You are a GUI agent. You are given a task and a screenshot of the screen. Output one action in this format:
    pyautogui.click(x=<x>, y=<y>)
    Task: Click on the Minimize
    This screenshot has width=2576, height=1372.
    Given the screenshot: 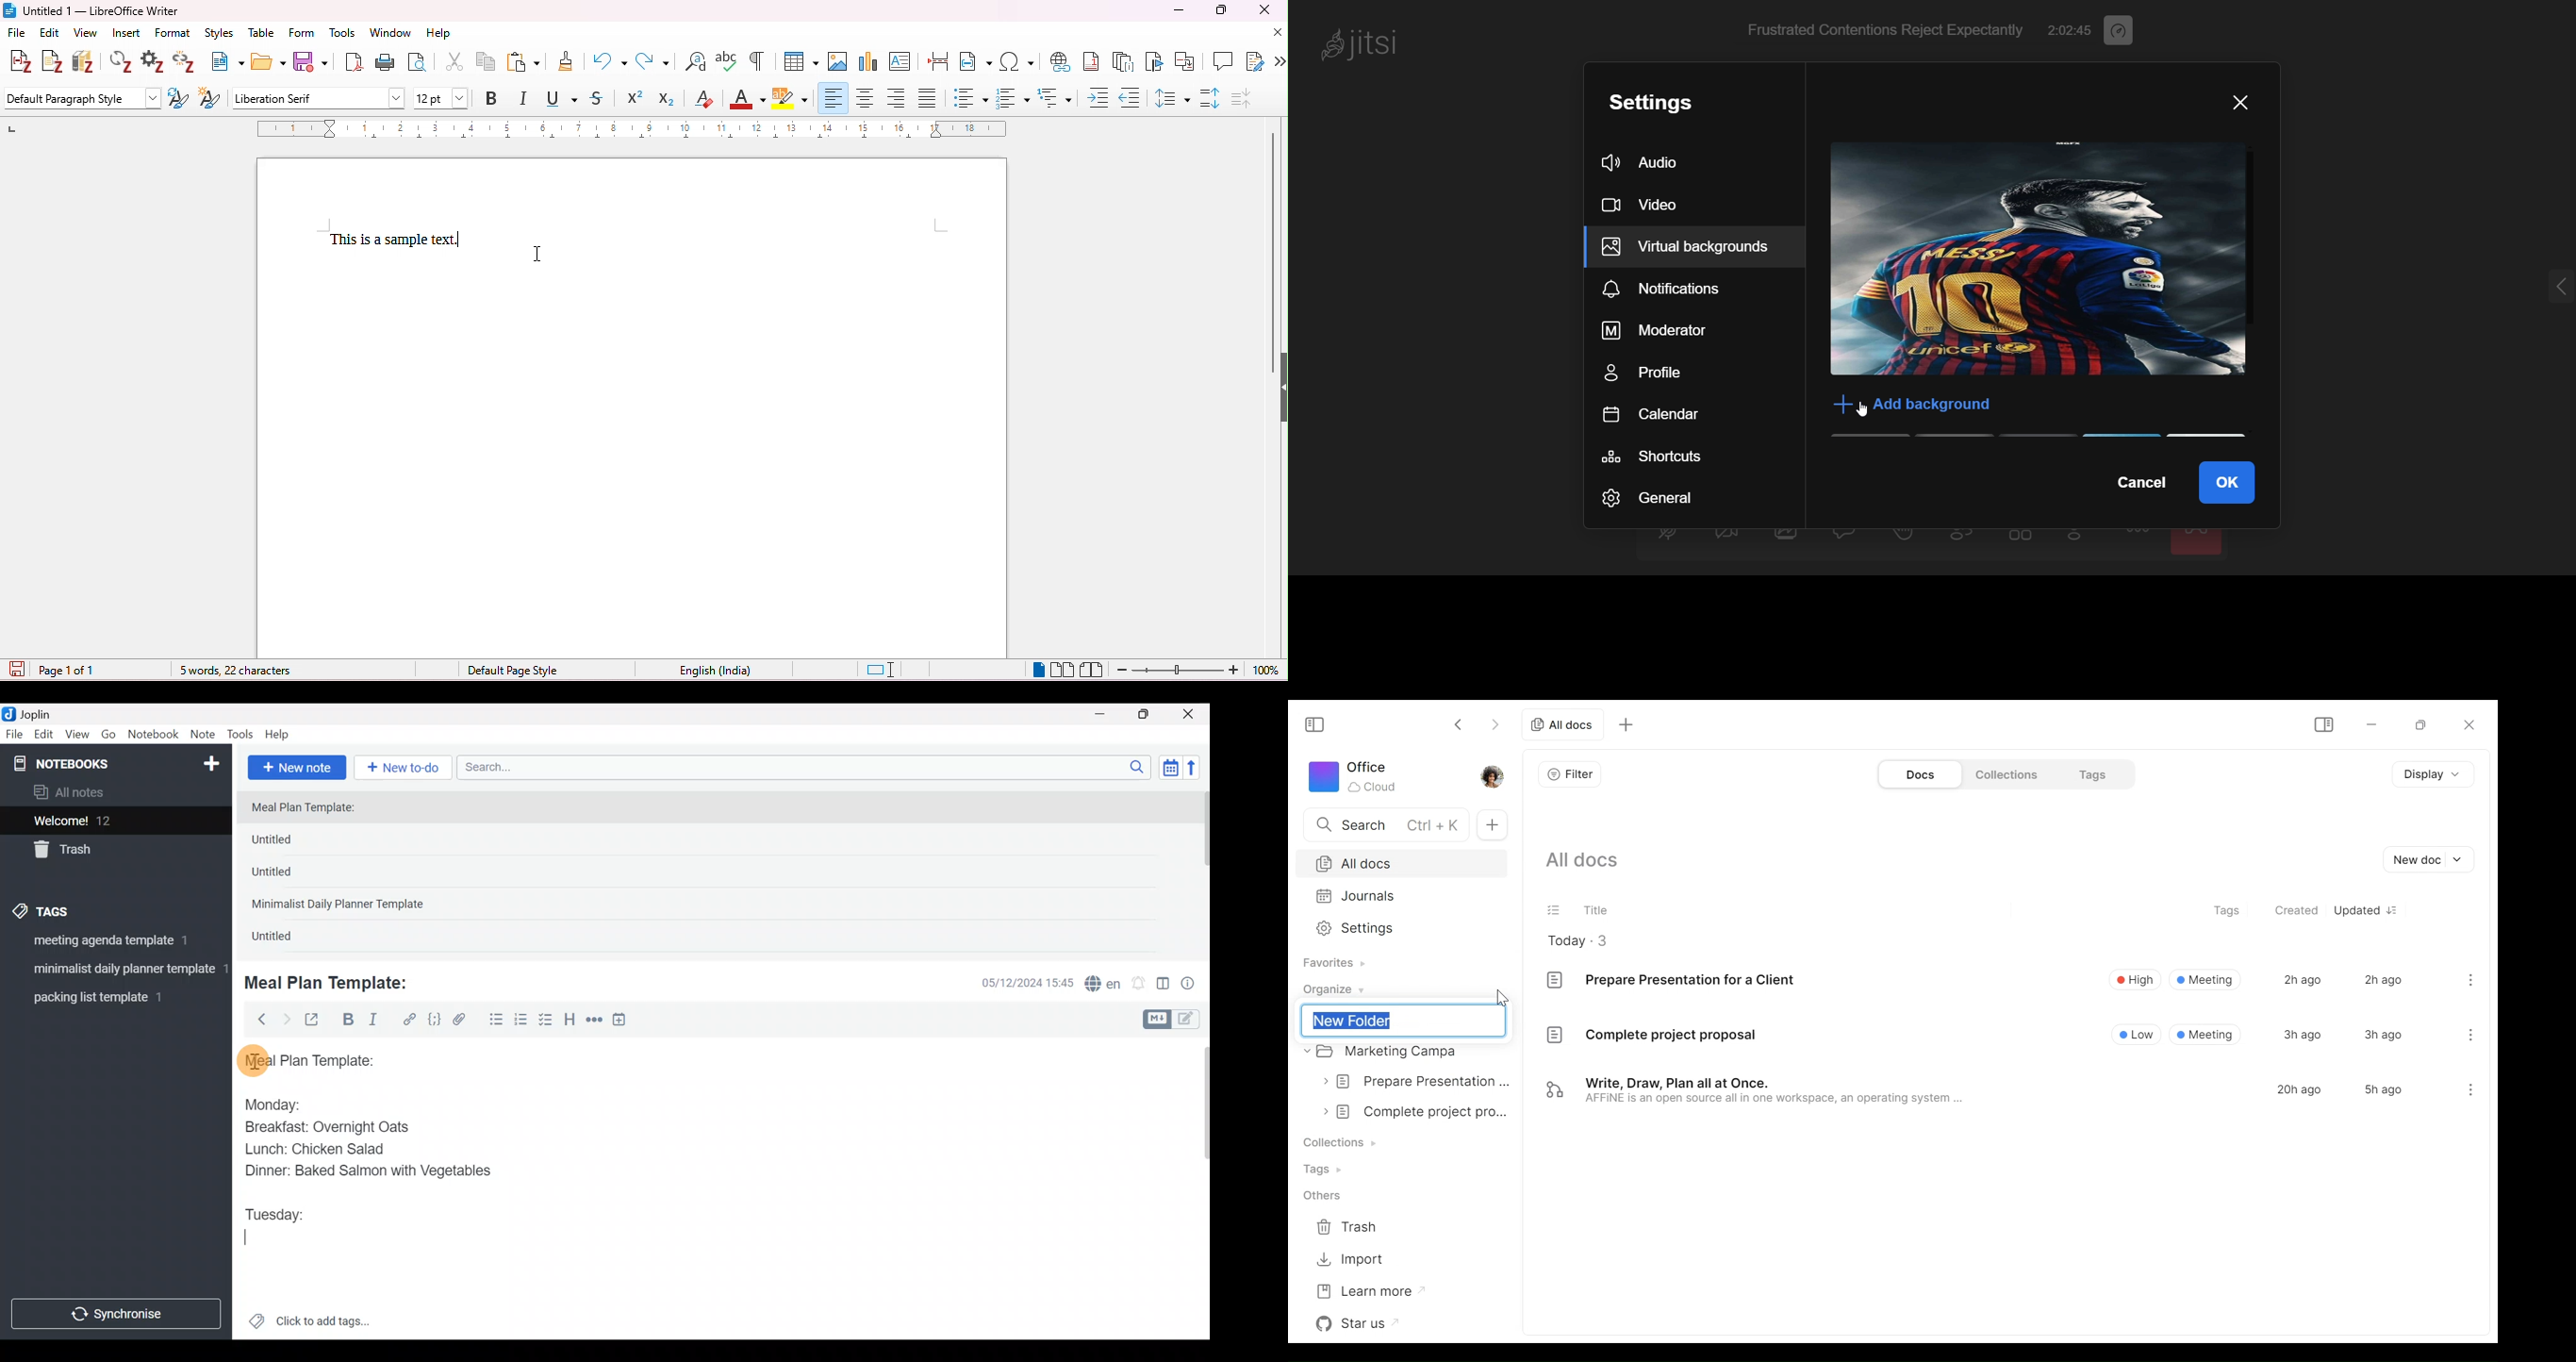 What is the action you would take?
    pyautogui.click(x=1108, y=713)
    